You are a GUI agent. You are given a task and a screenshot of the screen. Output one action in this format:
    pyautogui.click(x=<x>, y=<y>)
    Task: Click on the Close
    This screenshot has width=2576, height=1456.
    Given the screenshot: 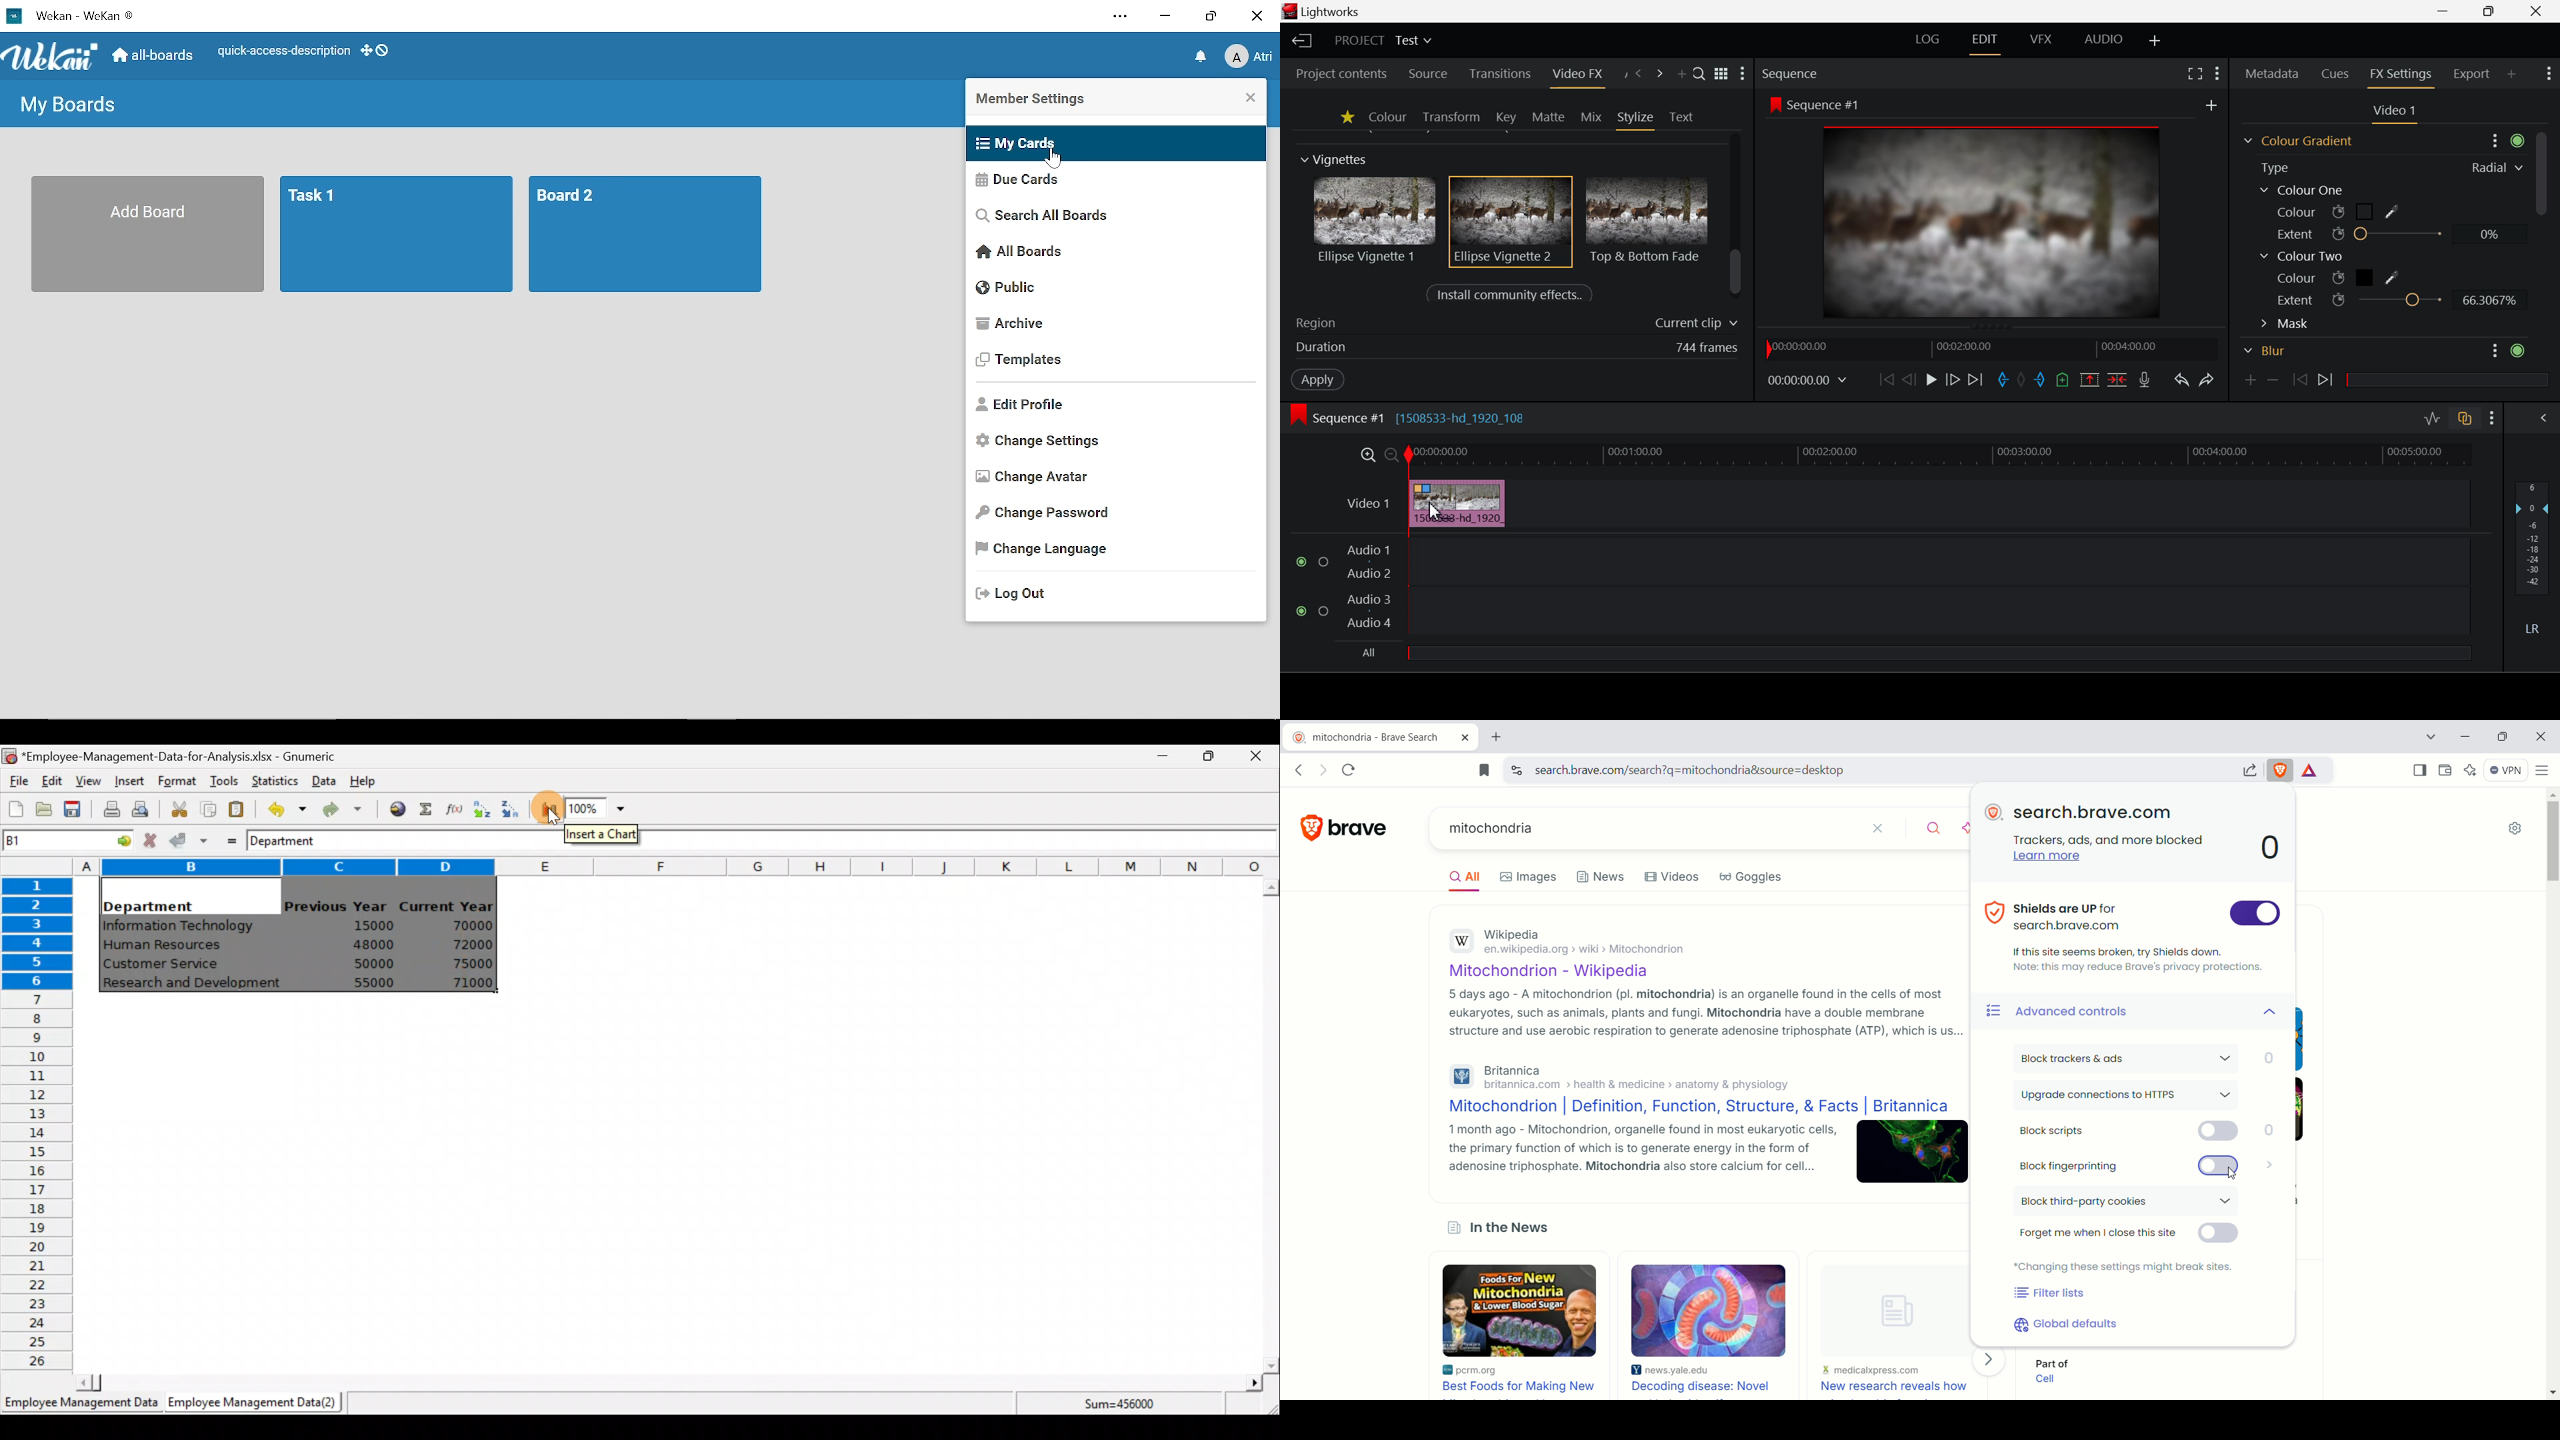 What is the action you would take?
    pyautogui.click(x=1258, y=16)
    